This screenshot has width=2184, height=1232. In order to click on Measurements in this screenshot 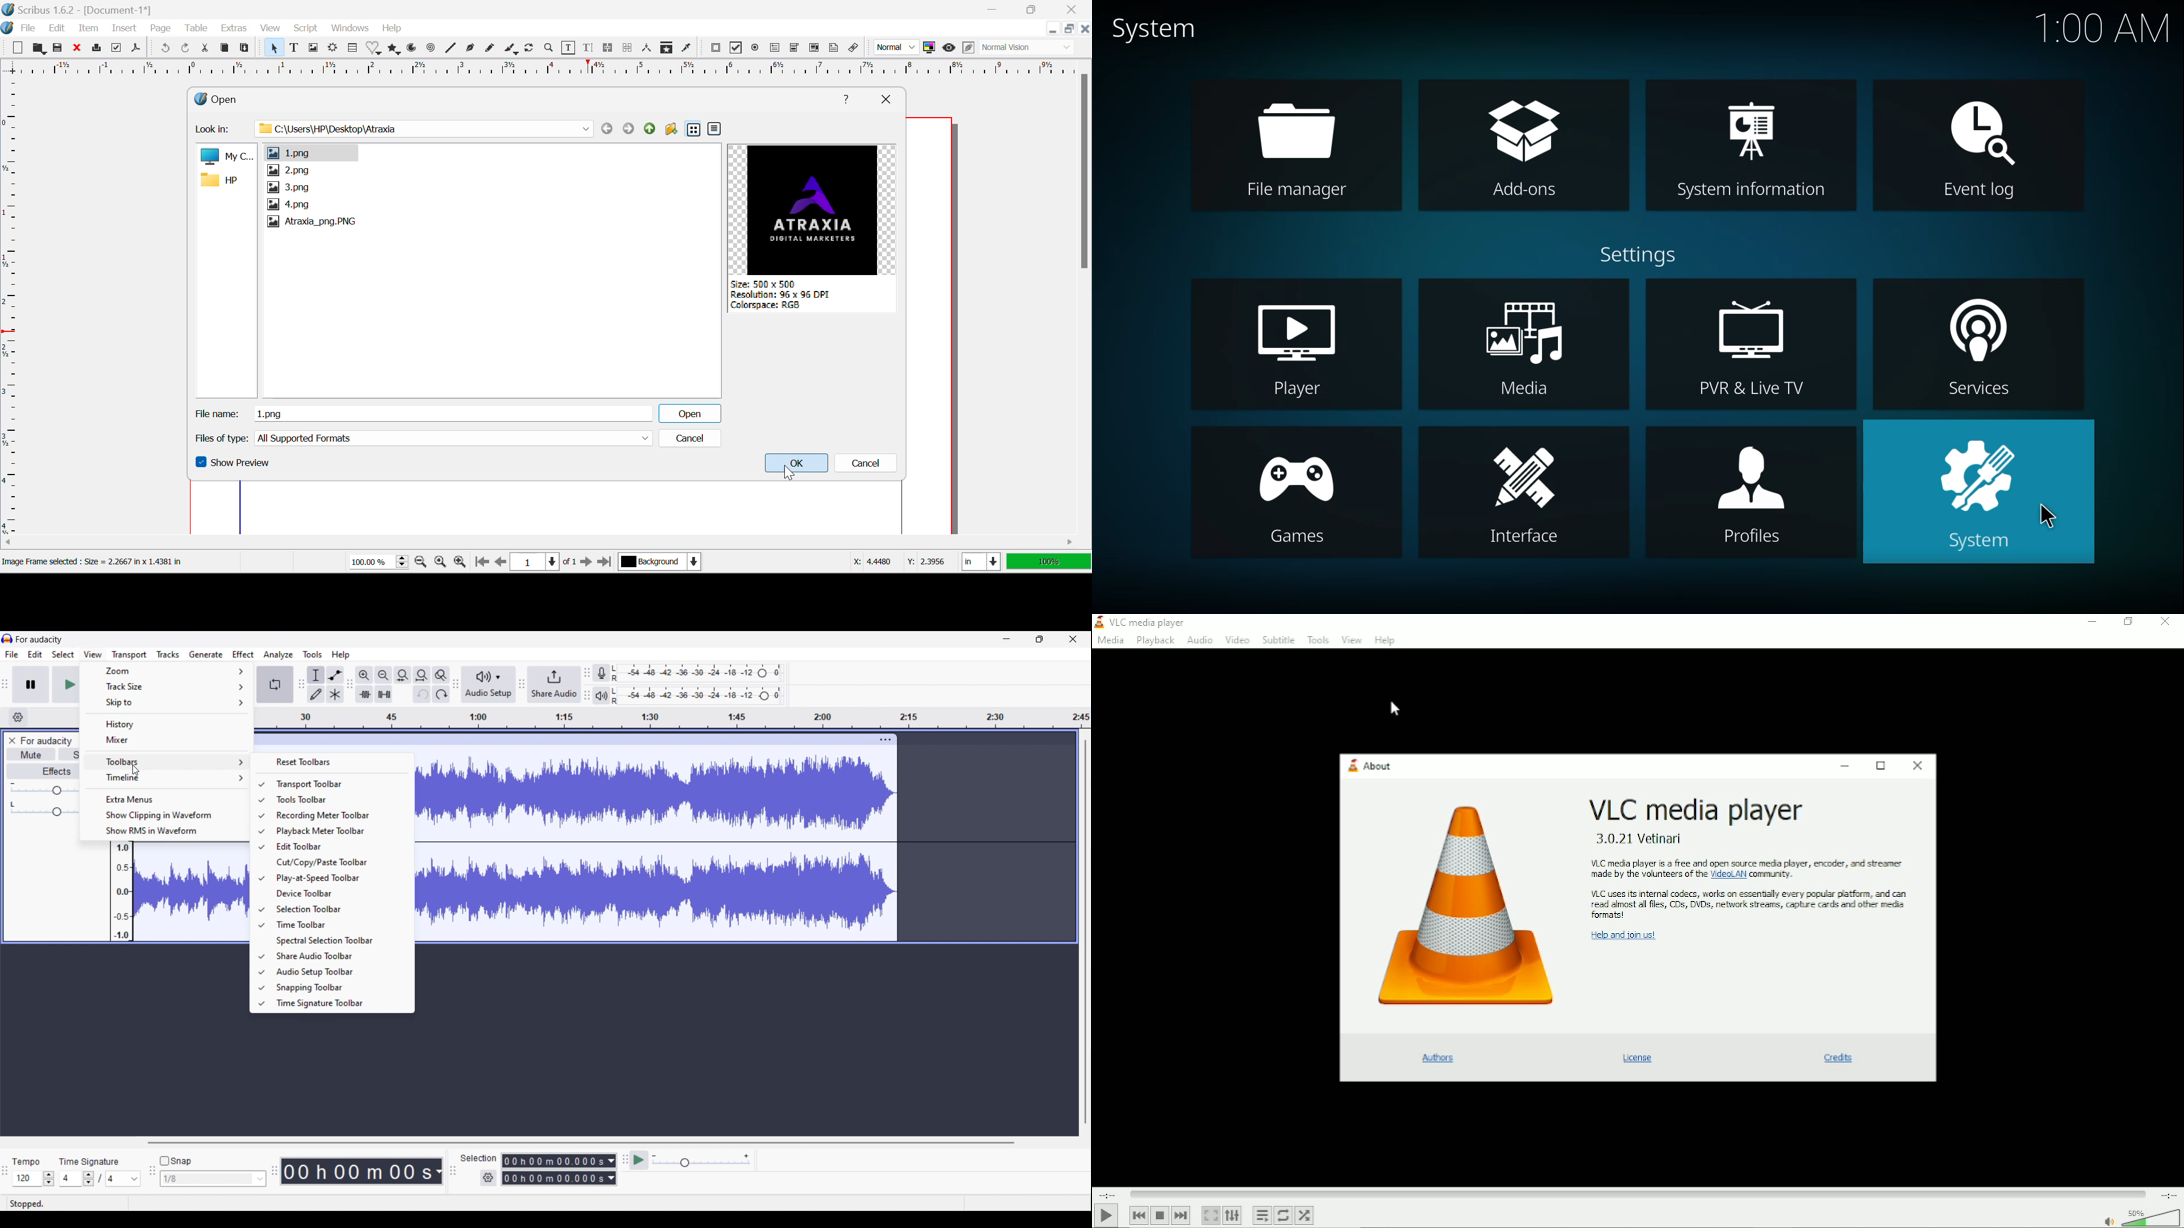, I will do `click(648, 48)`.